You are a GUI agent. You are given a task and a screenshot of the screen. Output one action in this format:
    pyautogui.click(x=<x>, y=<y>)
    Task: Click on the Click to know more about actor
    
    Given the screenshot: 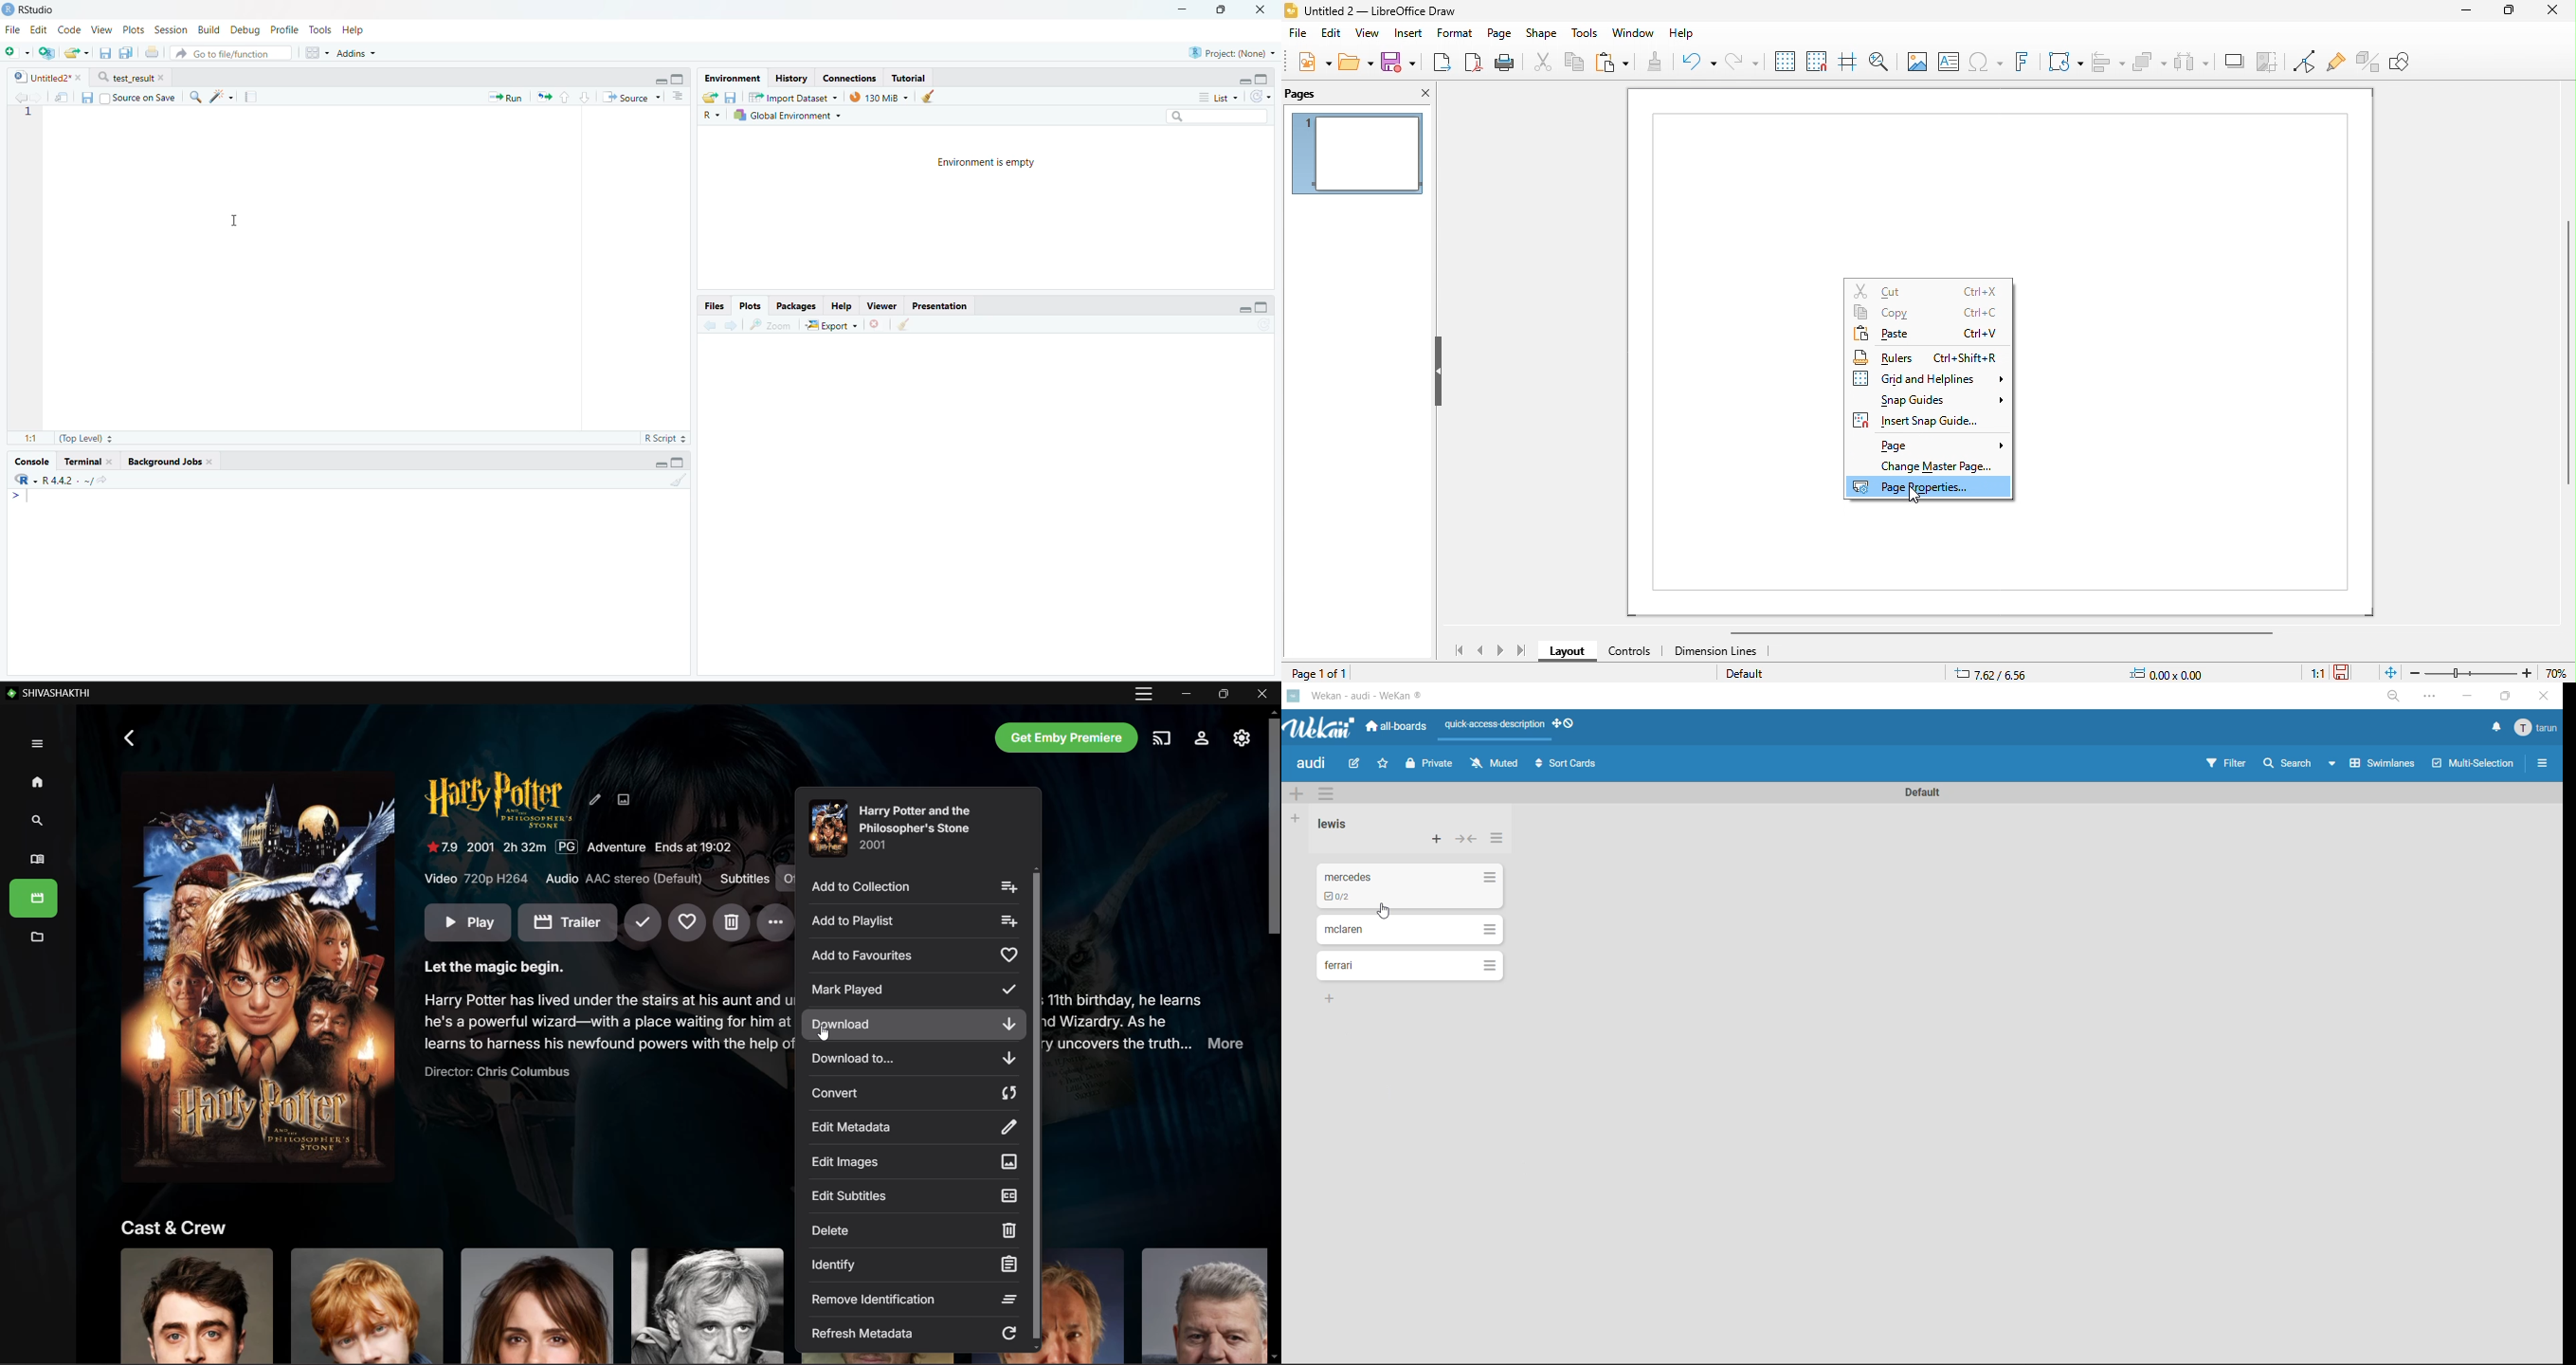 What is the action you would take?
    pyautogui.click(x=537, y=1305)
    